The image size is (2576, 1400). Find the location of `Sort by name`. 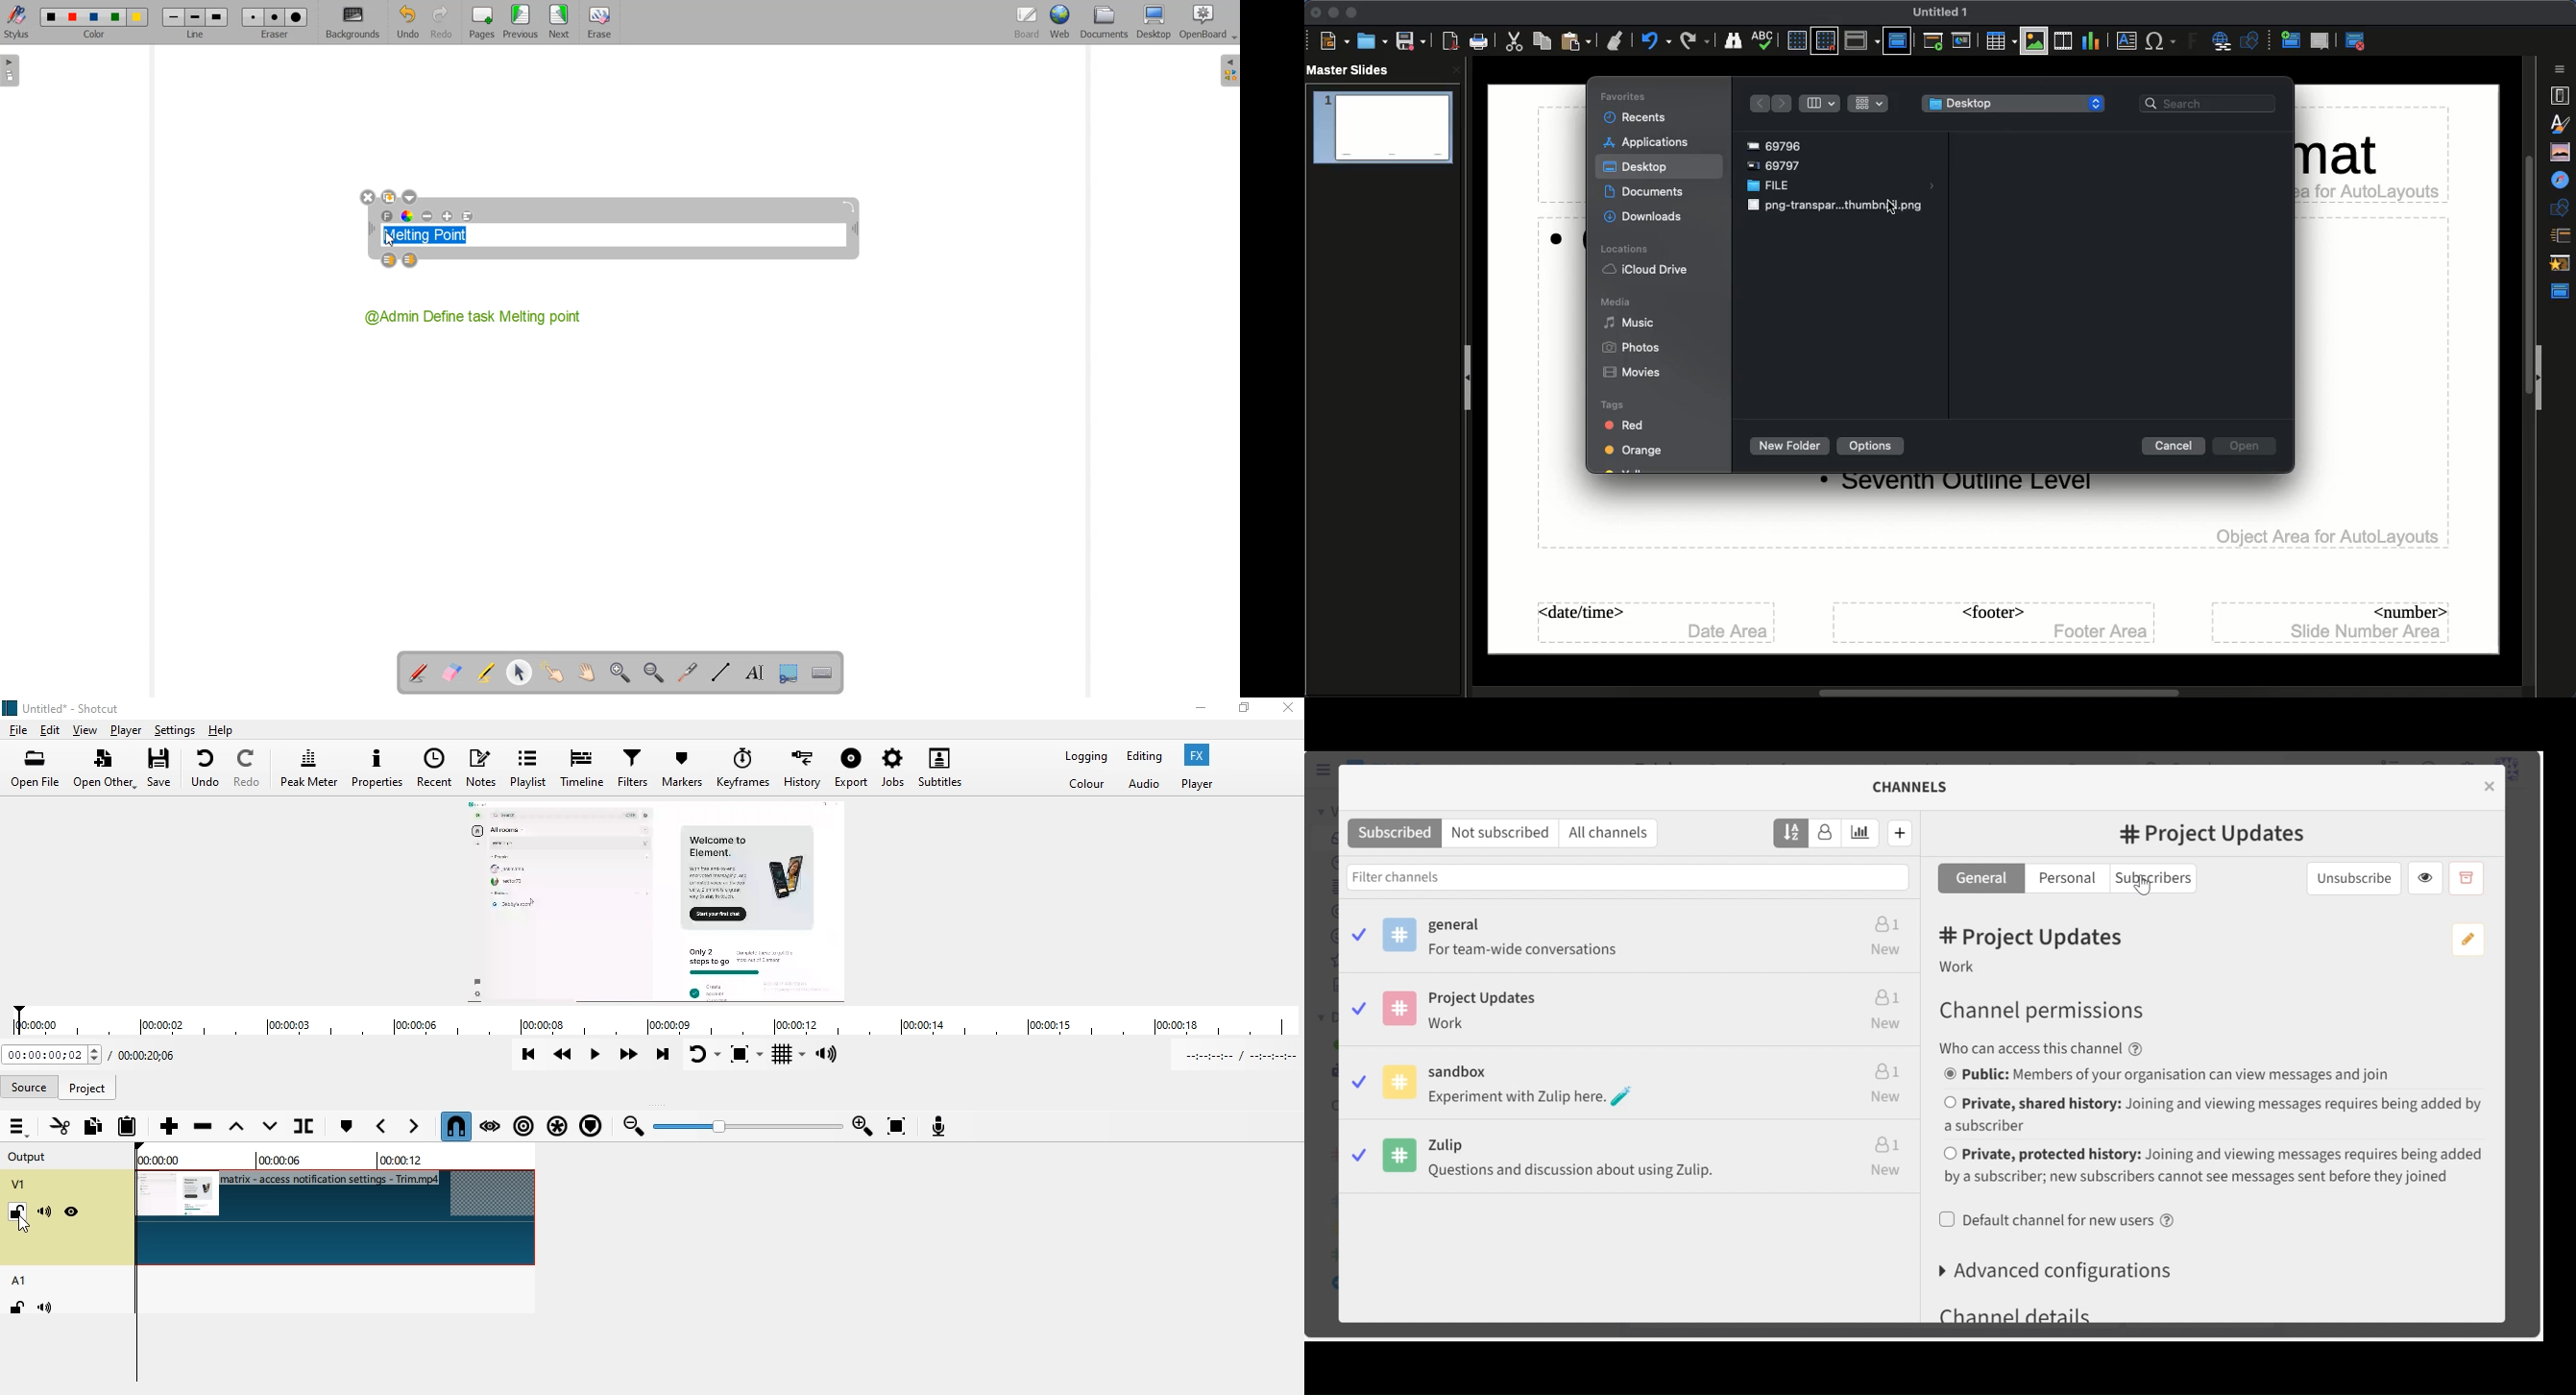

Sort by name is located at coordinates (1791, 832).